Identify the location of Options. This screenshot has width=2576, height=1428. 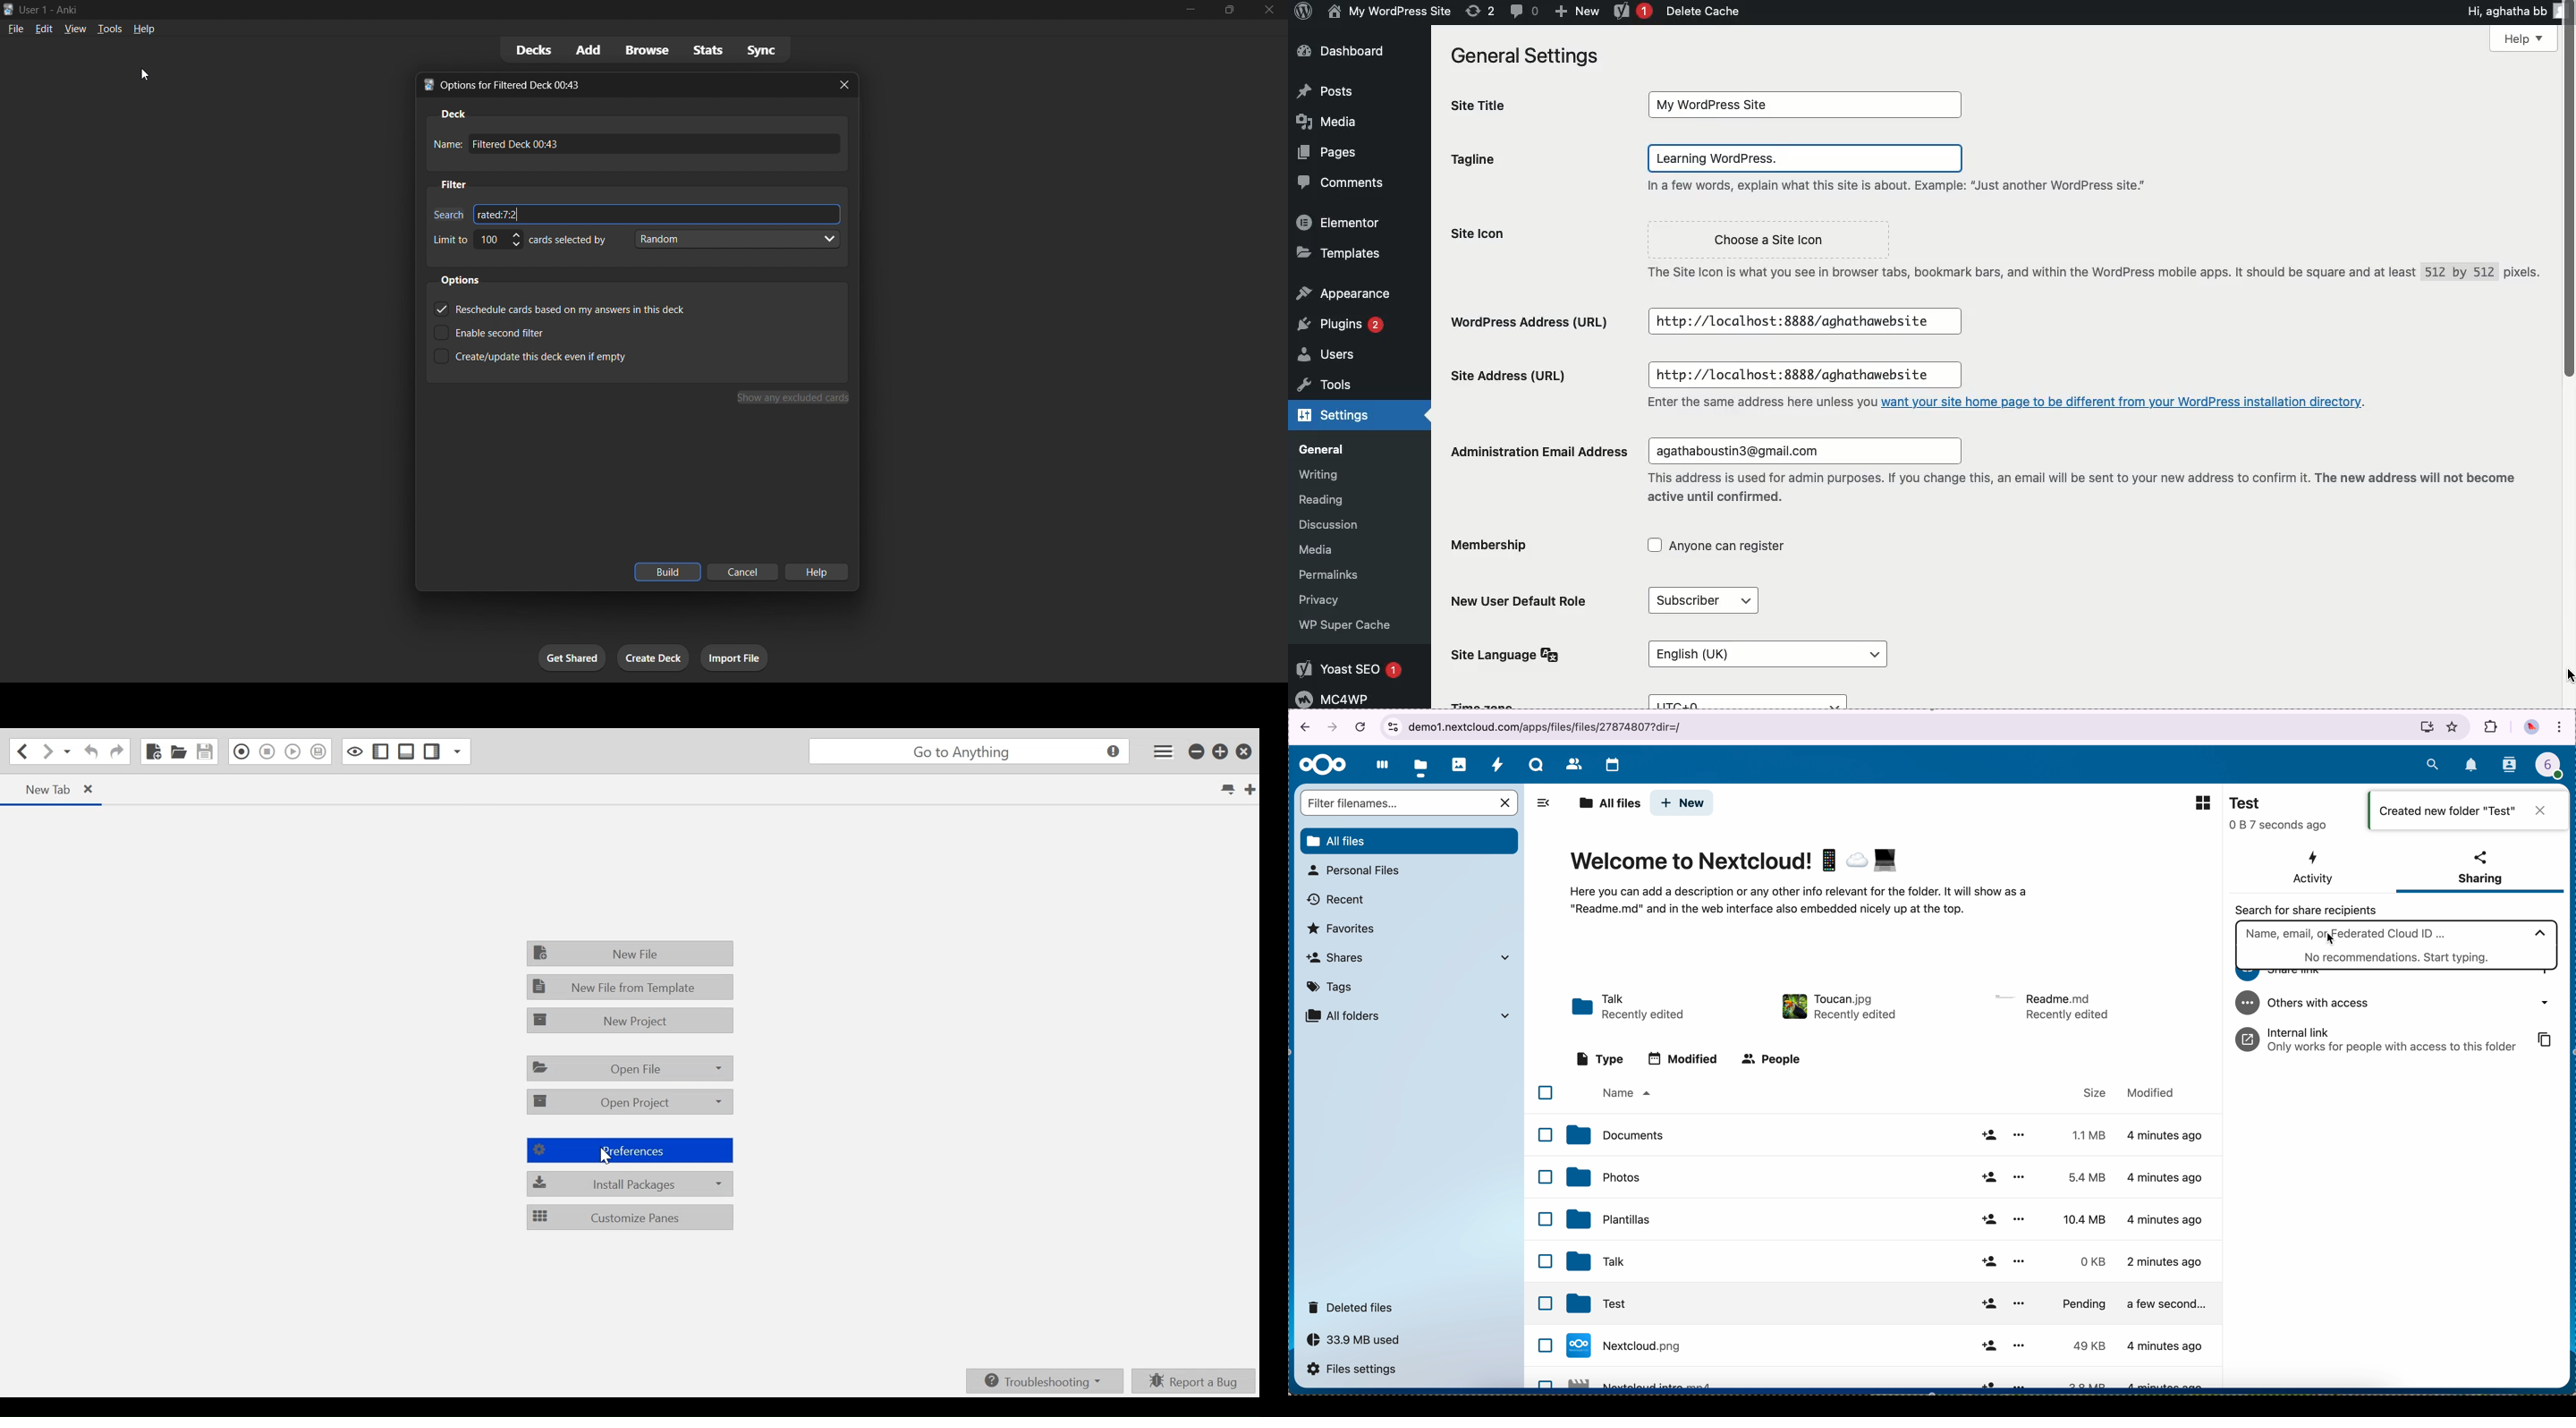
(465, 280).